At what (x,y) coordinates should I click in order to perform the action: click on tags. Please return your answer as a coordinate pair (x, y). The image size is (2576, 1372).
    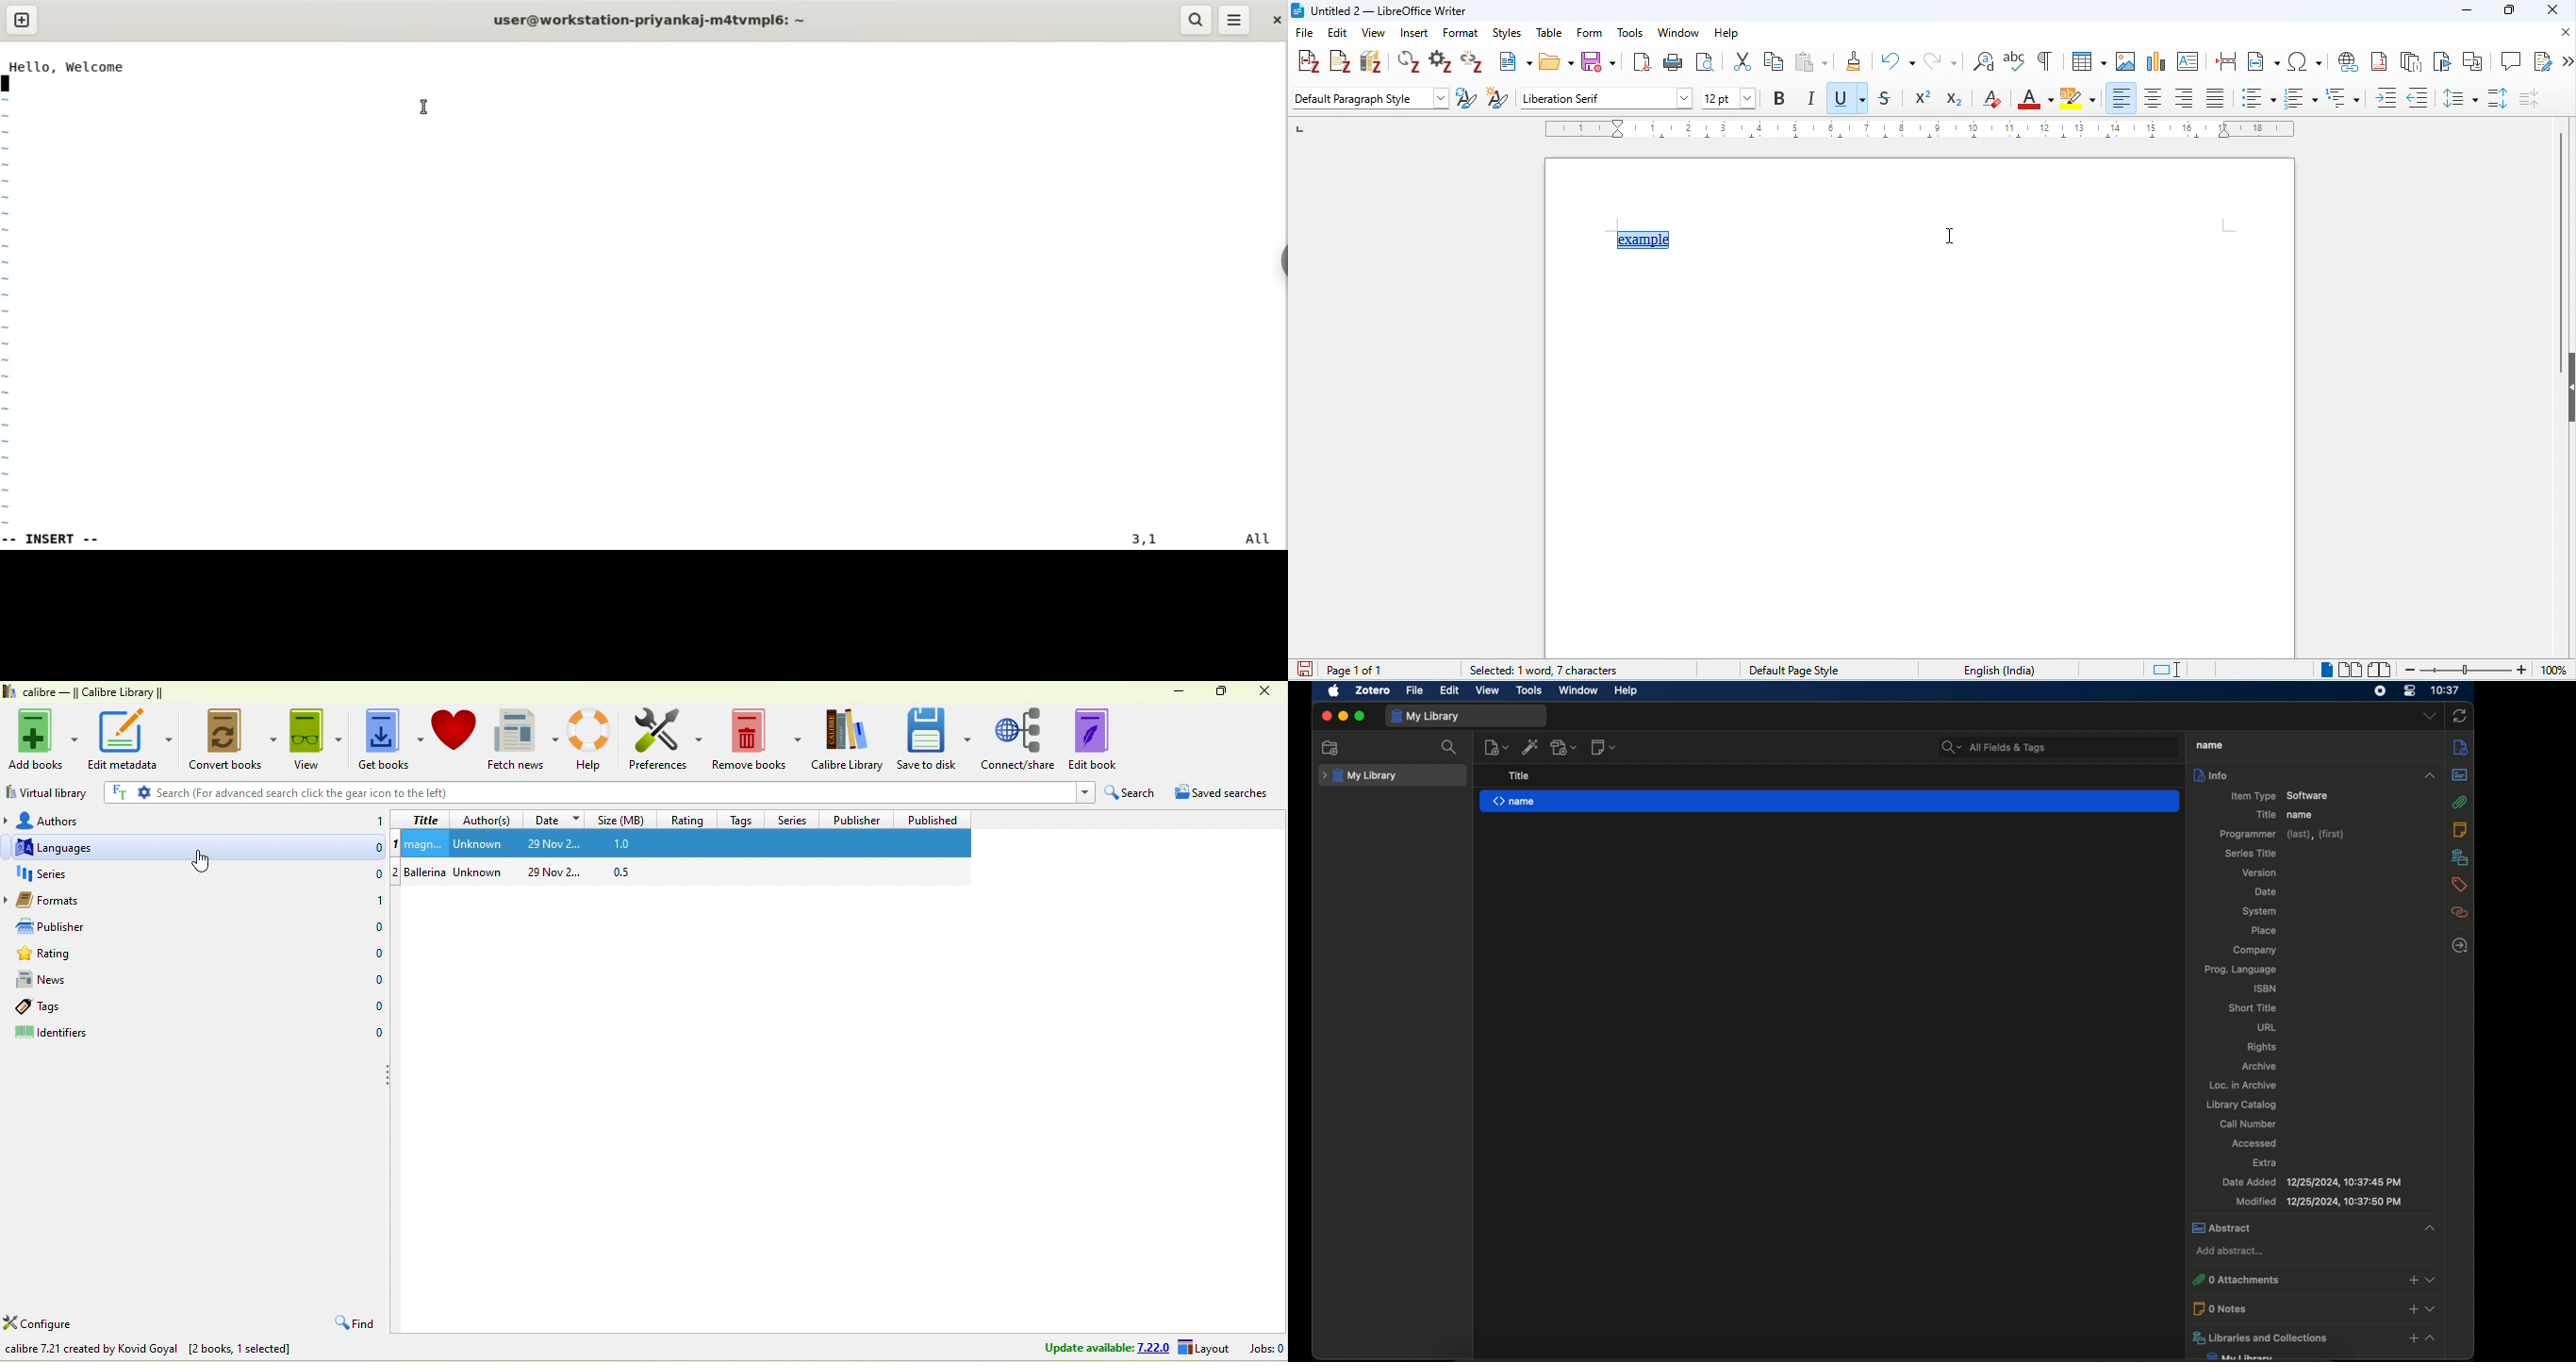
    Looking at the image, I should click on (2460, 885).